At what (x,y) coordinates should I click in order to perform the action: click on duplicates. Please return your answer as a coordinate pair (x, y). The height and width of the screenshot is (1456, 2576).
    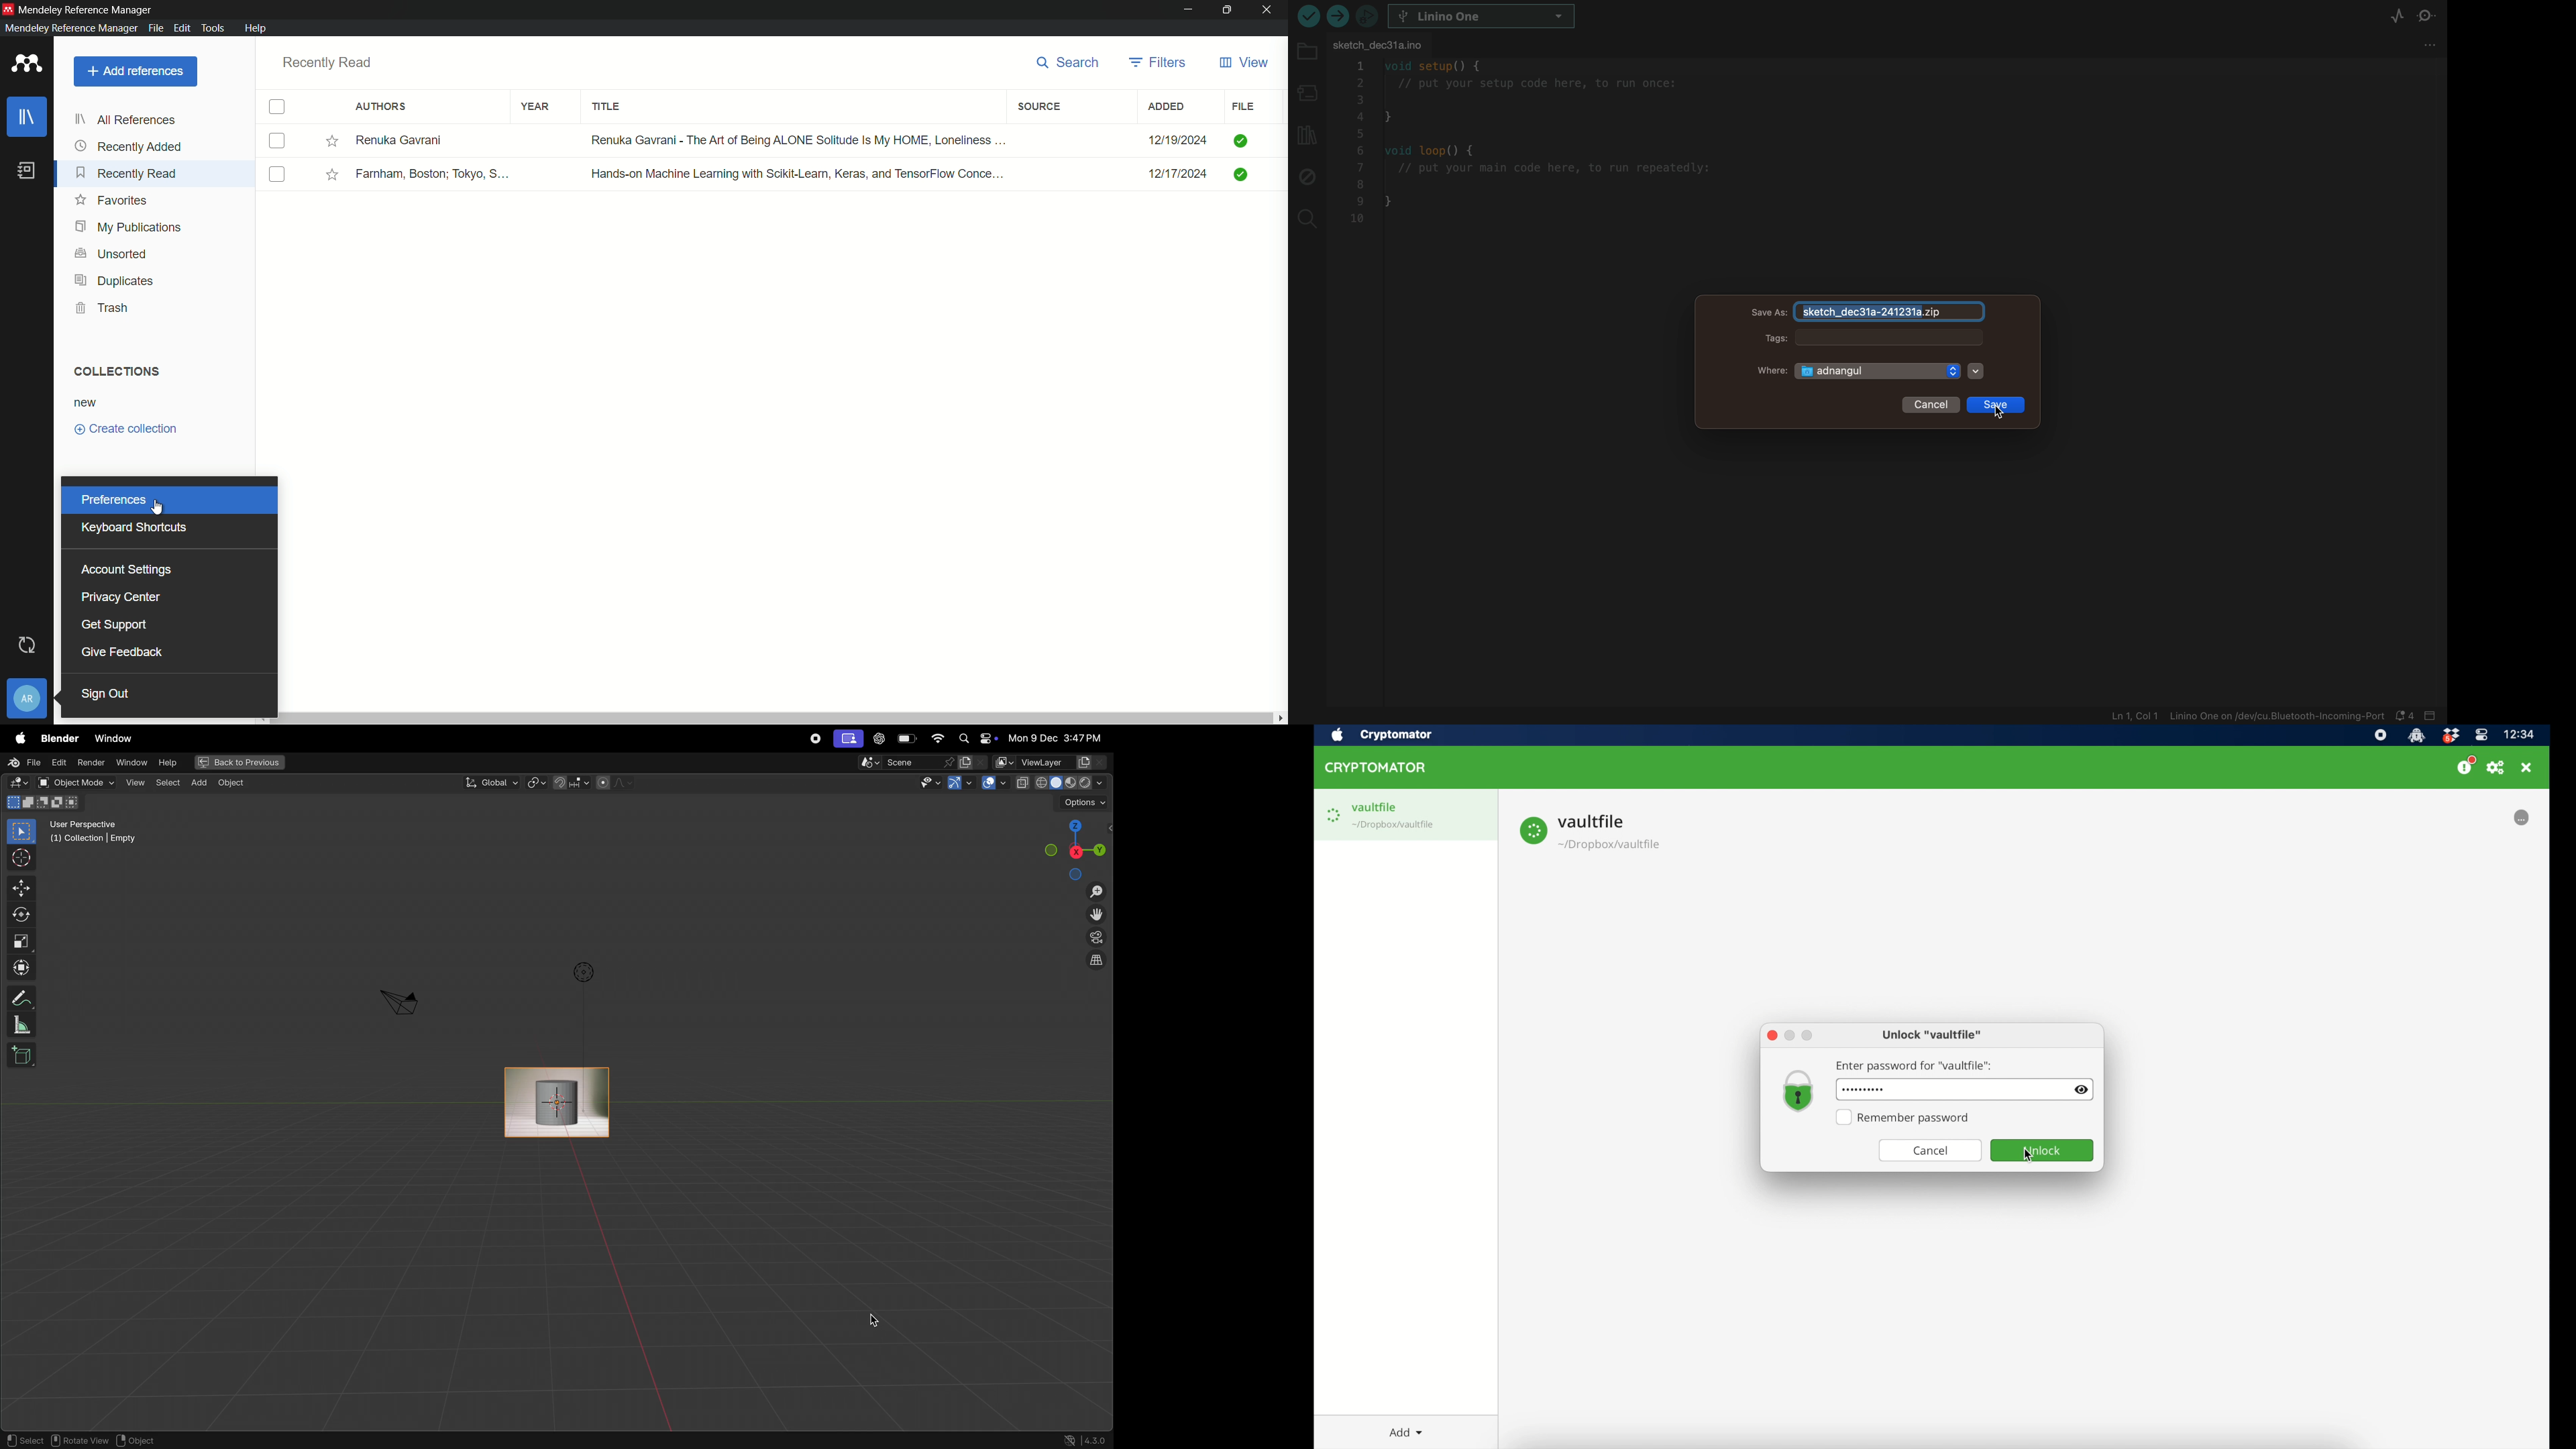
    Looking at the image, I should click on (114, 282).